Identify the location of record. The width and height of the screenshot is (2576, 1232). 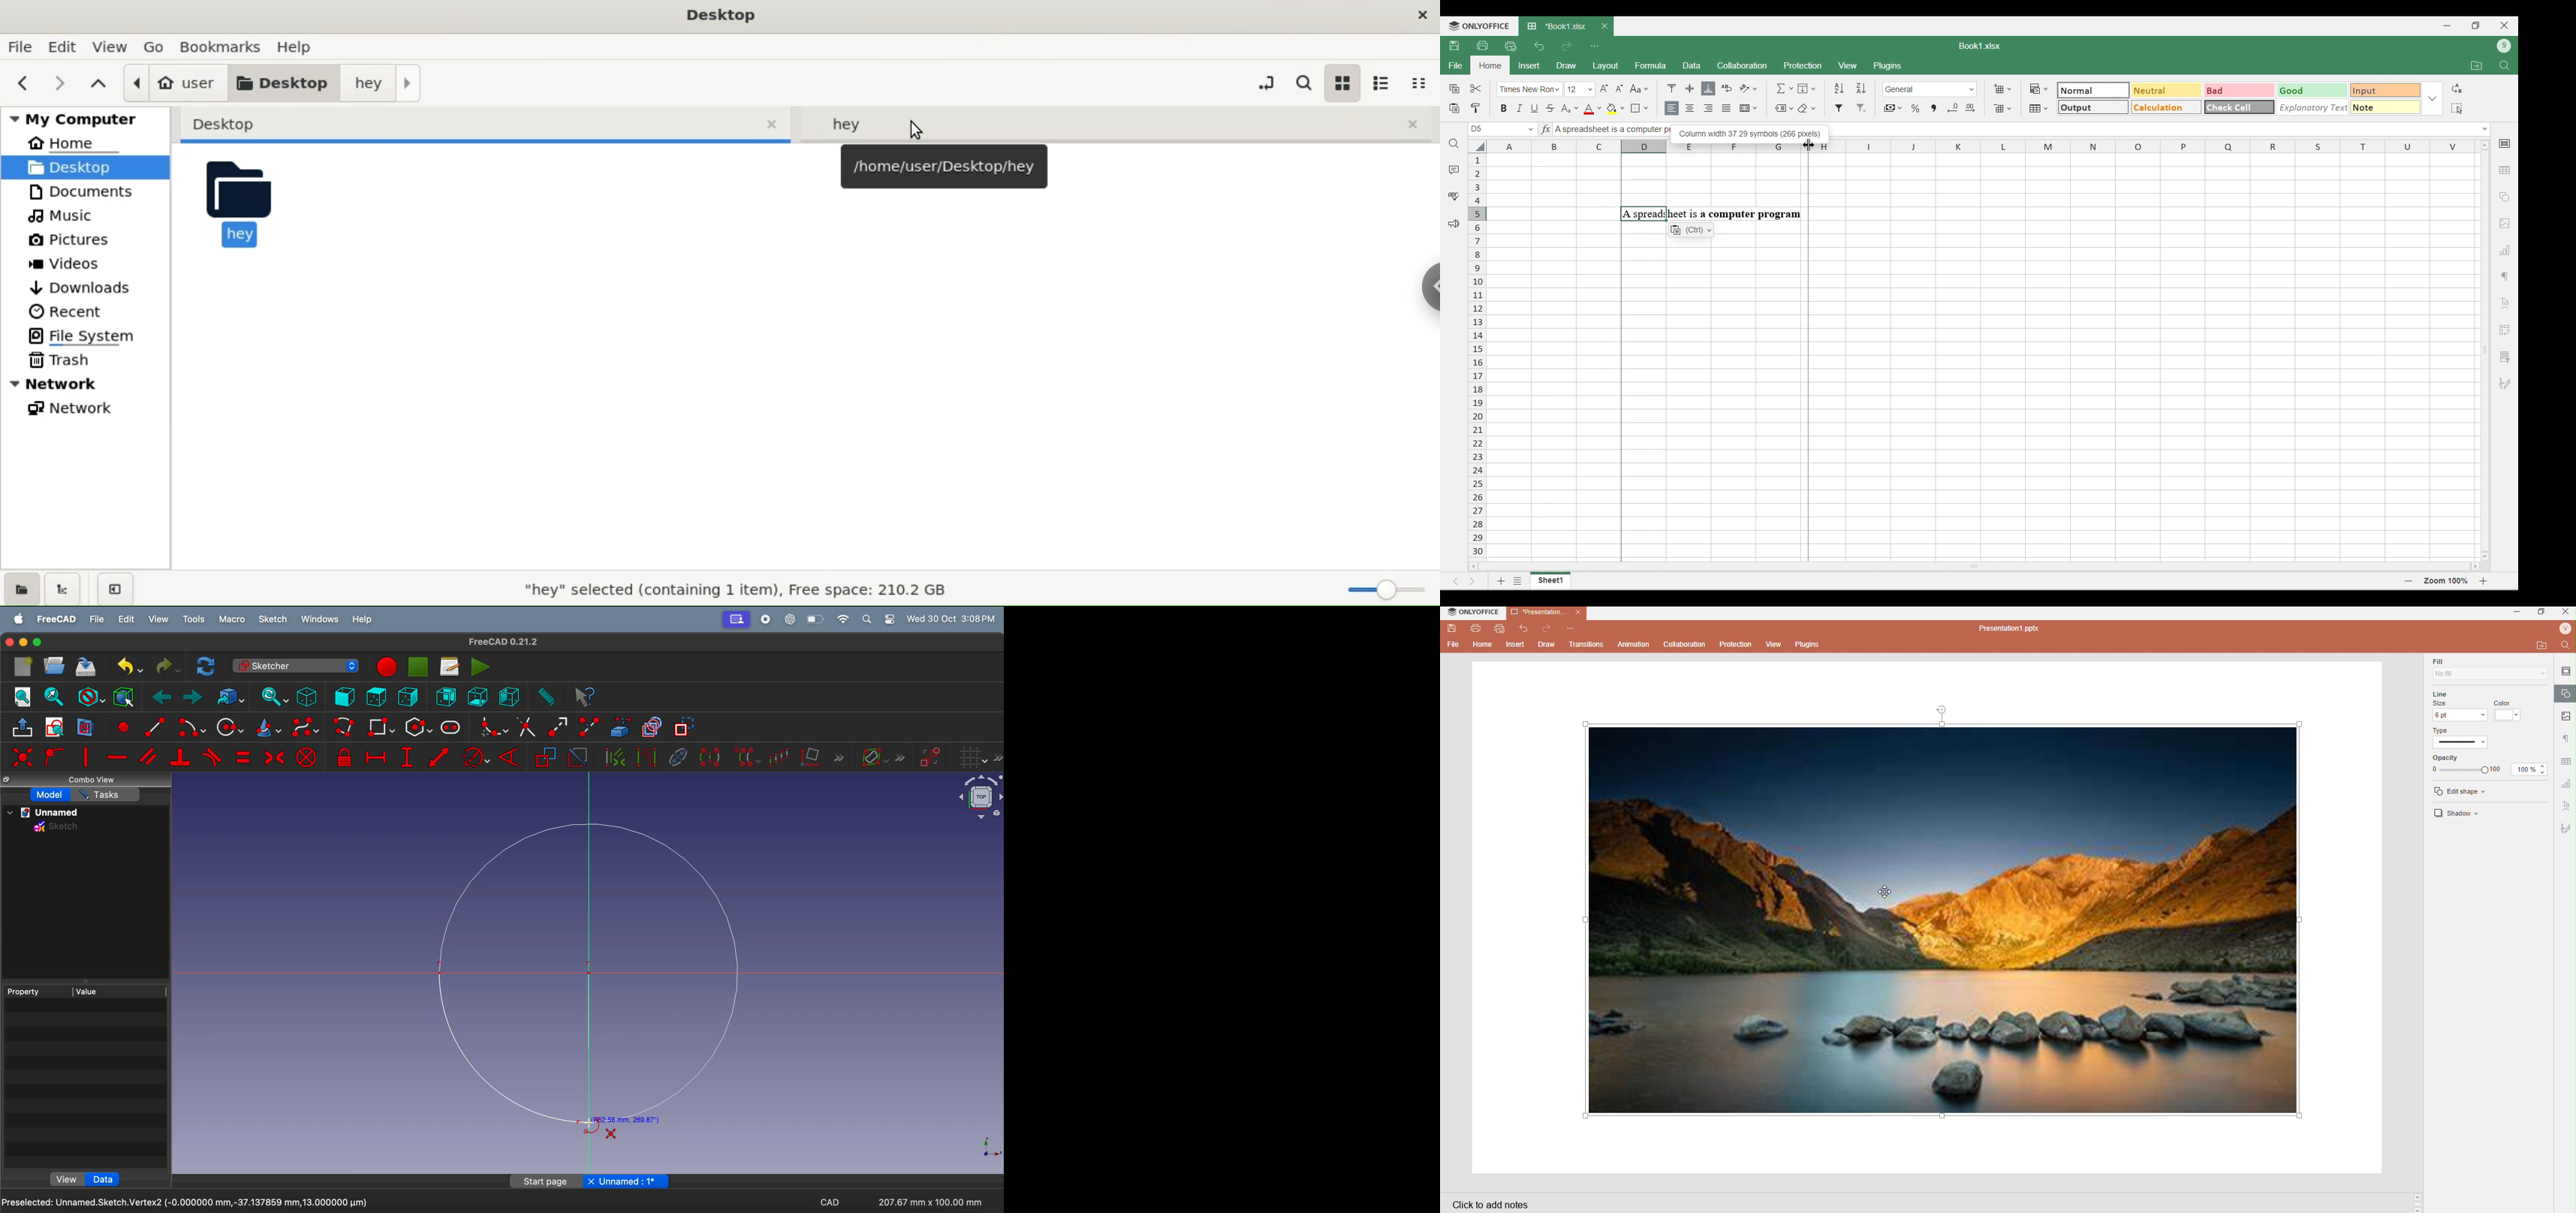
(768, 619).